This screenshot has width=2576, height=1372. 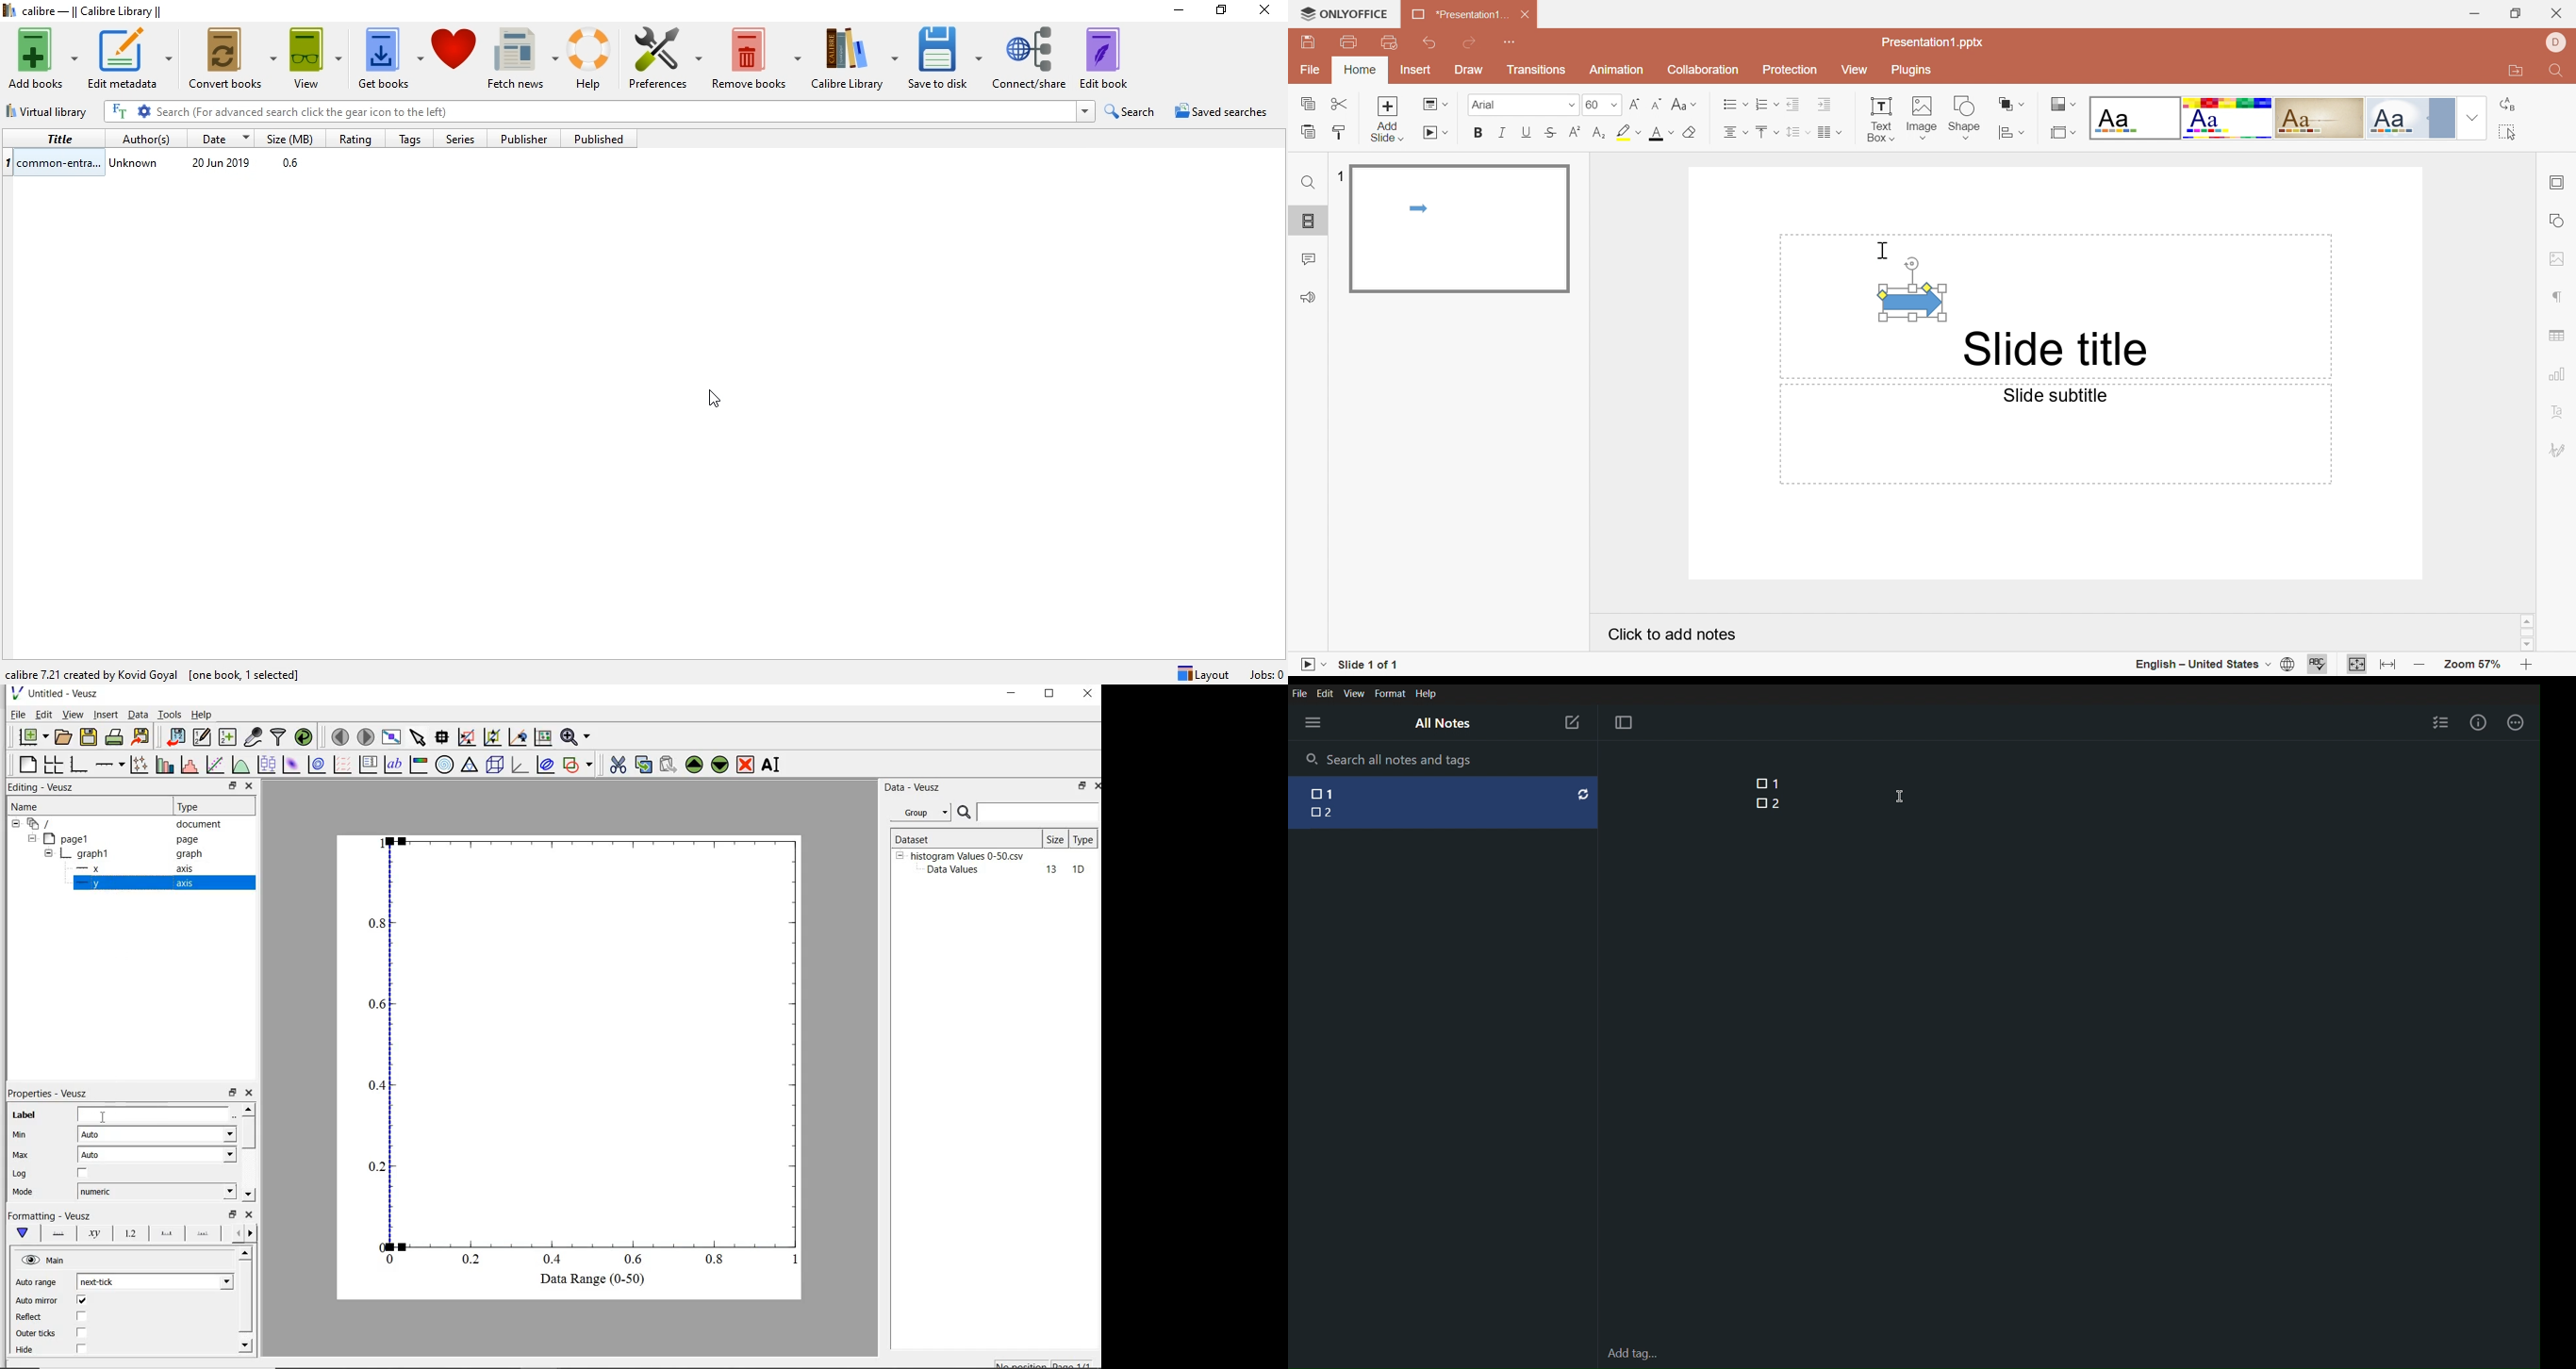 What do you see at coordinates (1050, 695) in the screenshot?
I see `restore down` at bounding box center [1050, 695].